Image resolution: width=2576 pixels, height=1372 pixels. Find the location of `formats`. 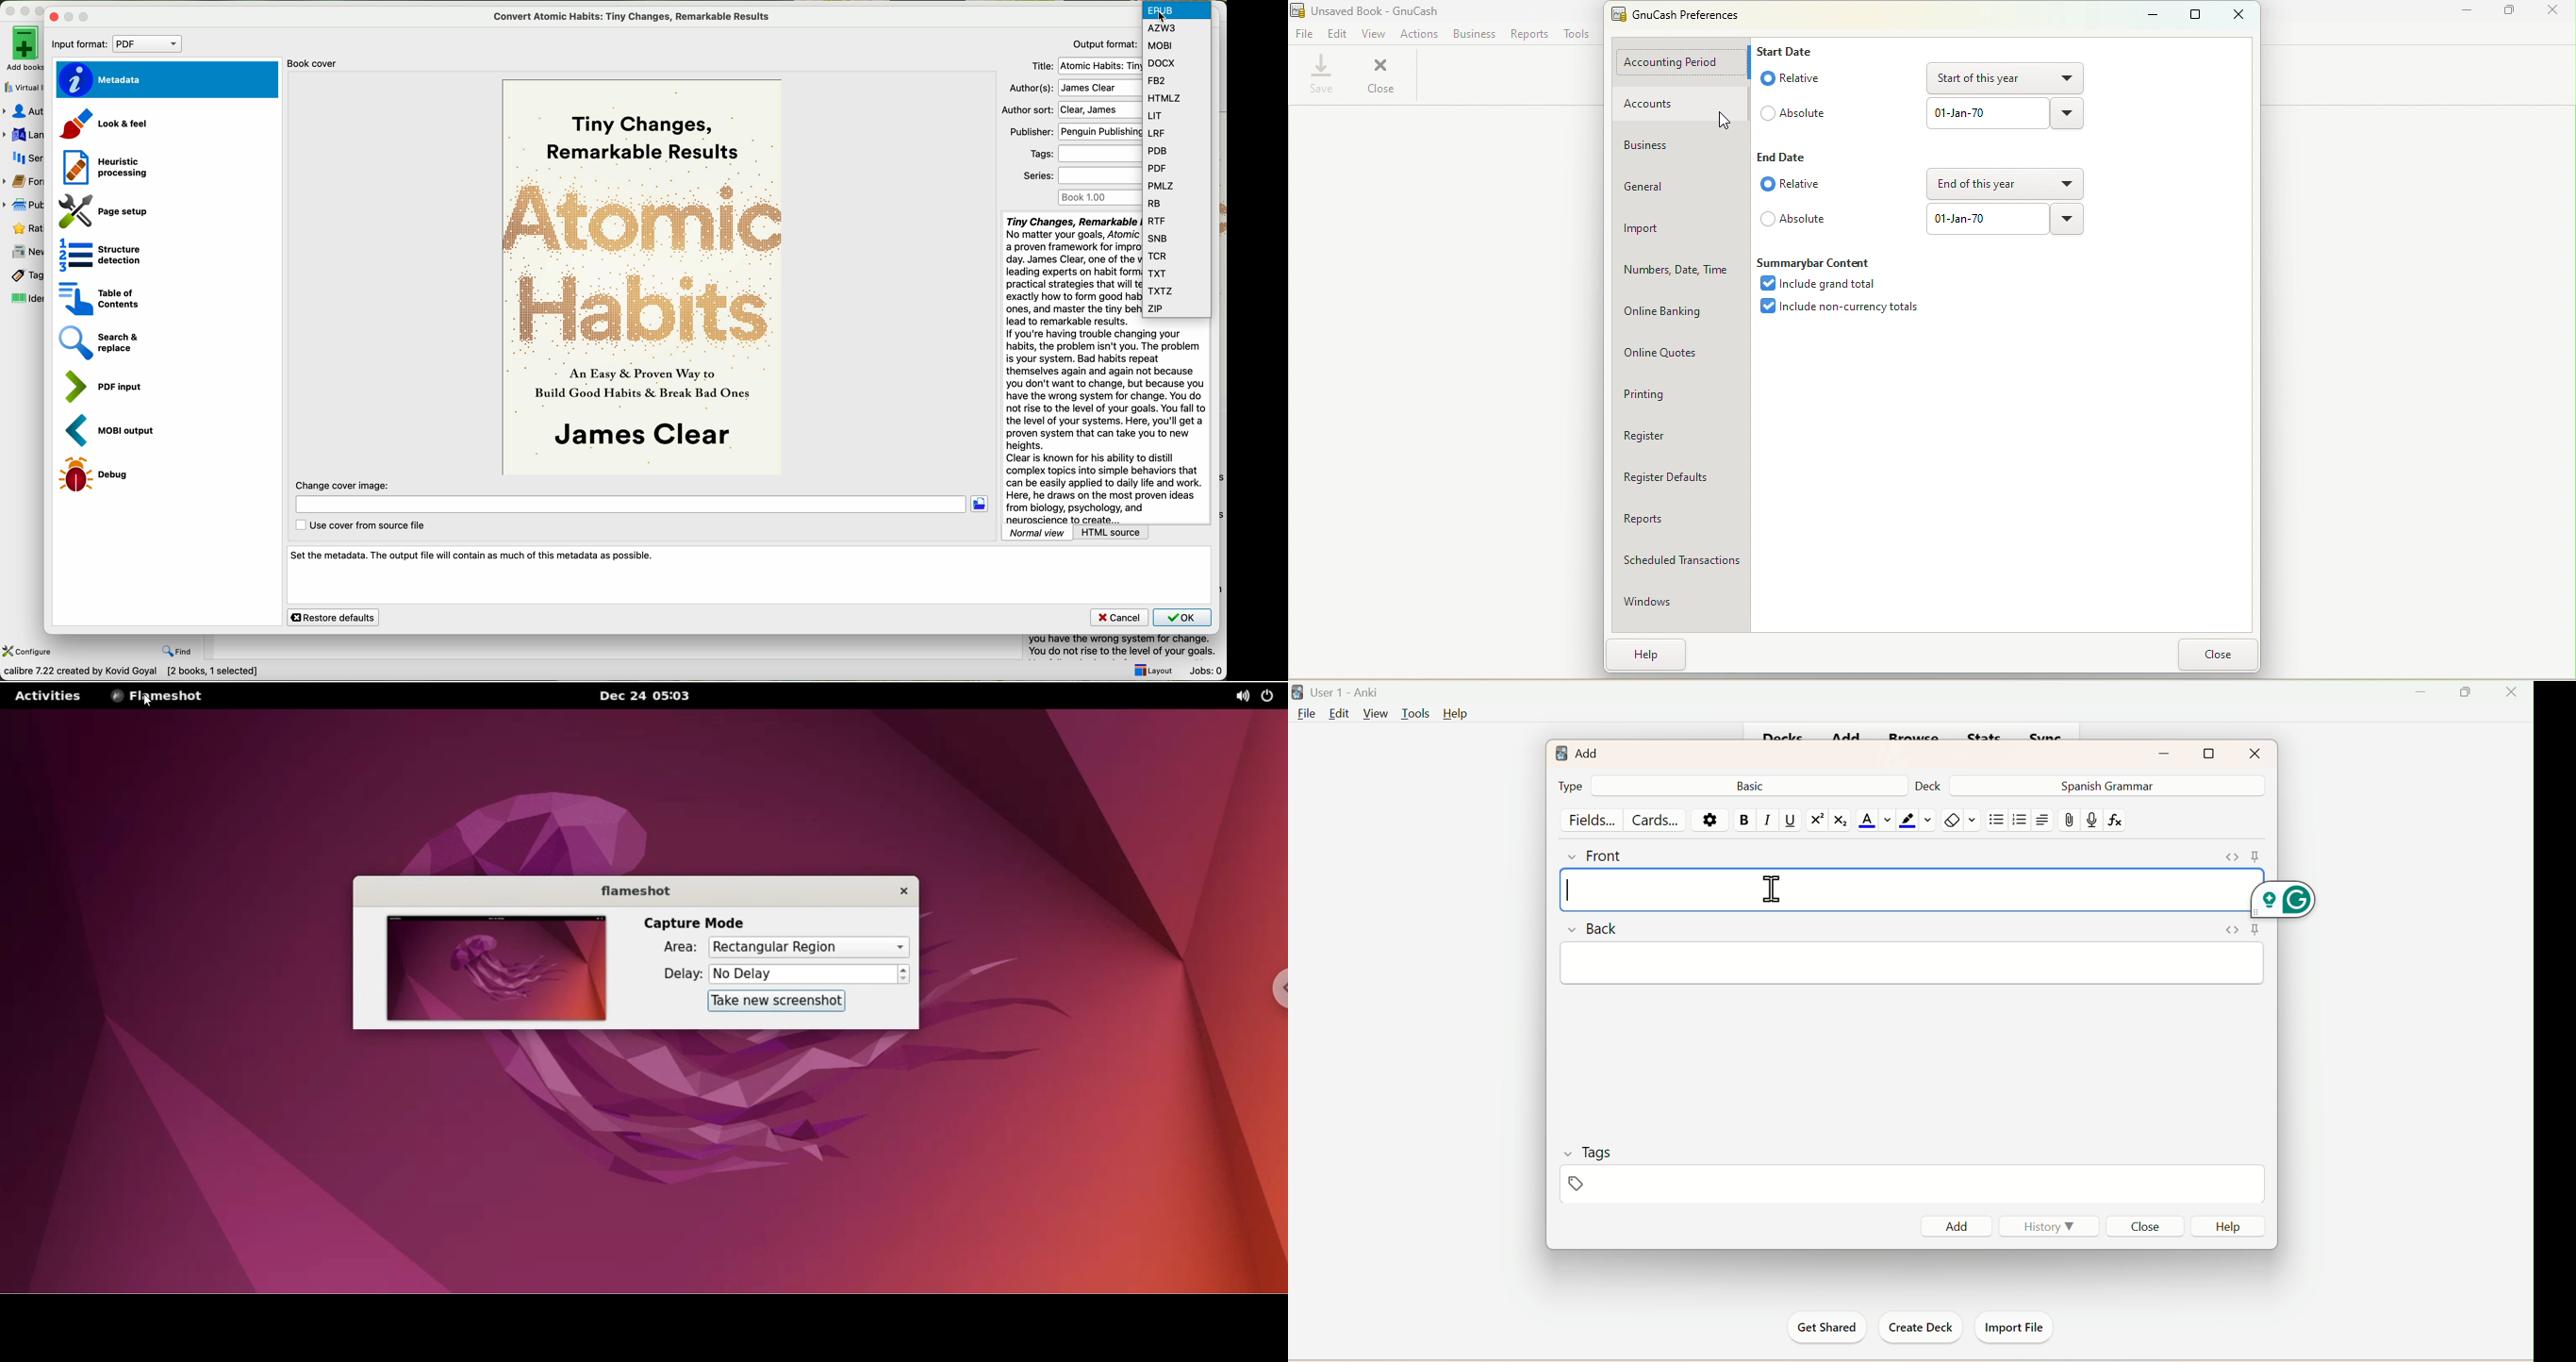

formats is located at coordinates (24, 181).